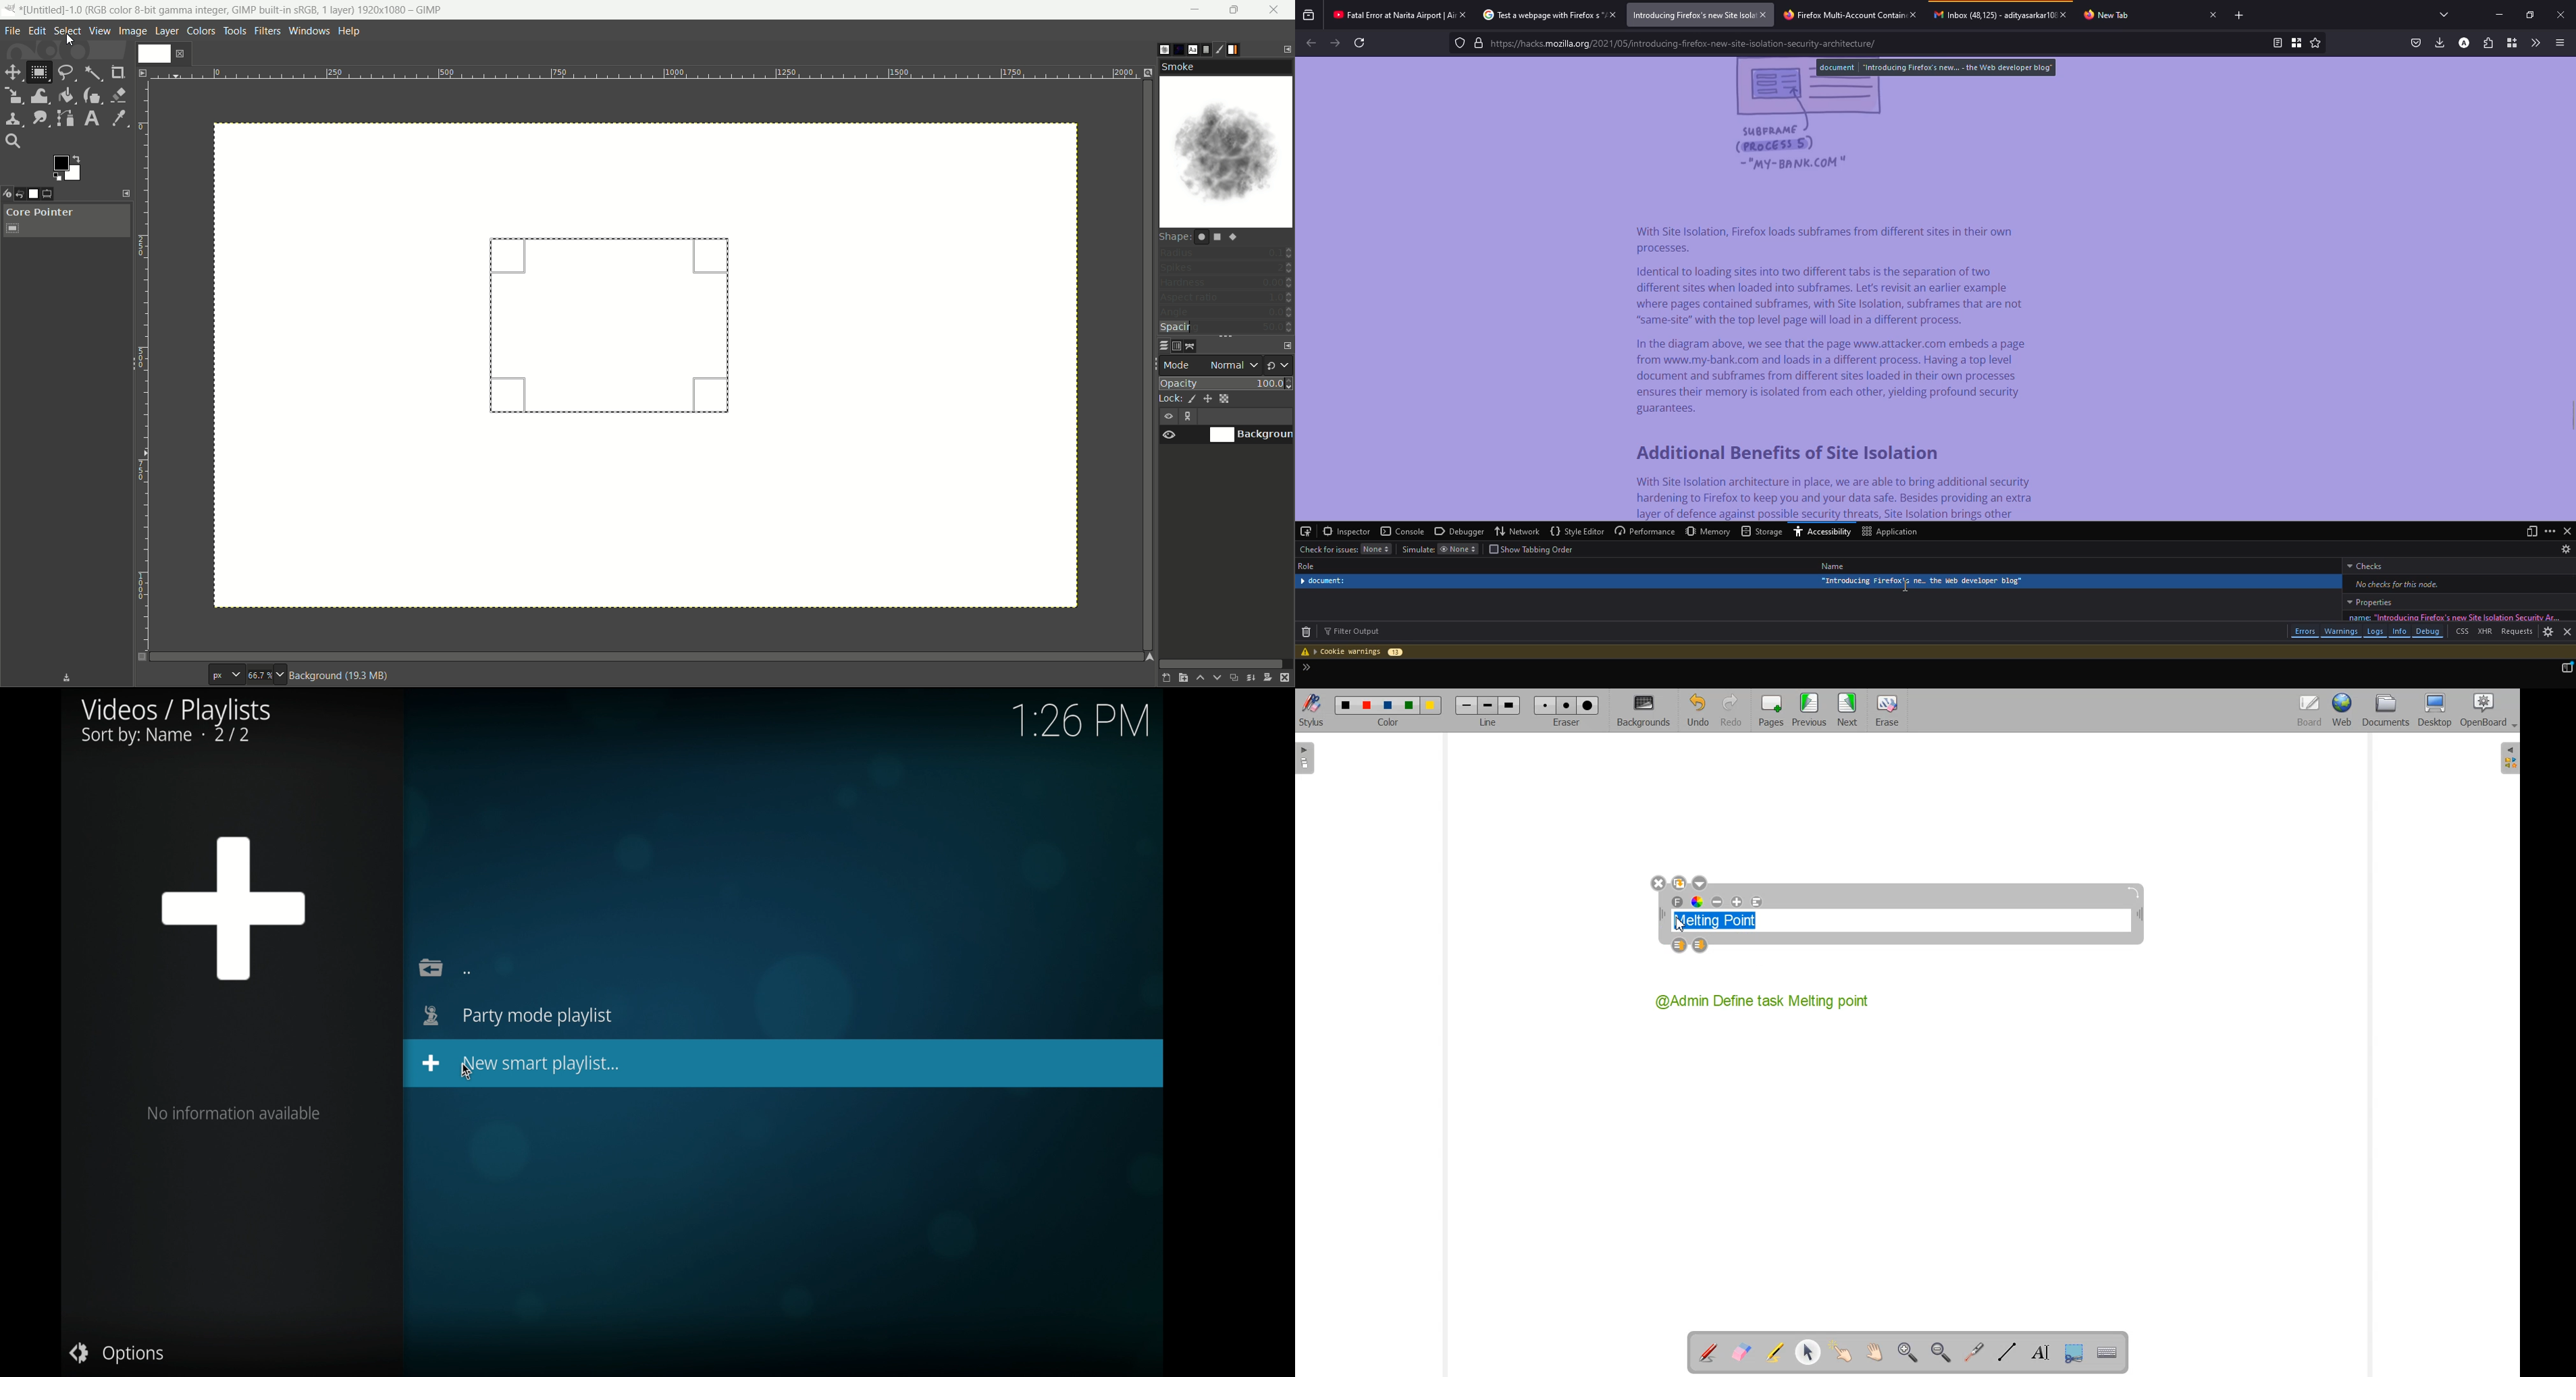  Describe the element at coordinates (1458, 550) in the screenshot. I see `none` at that location.